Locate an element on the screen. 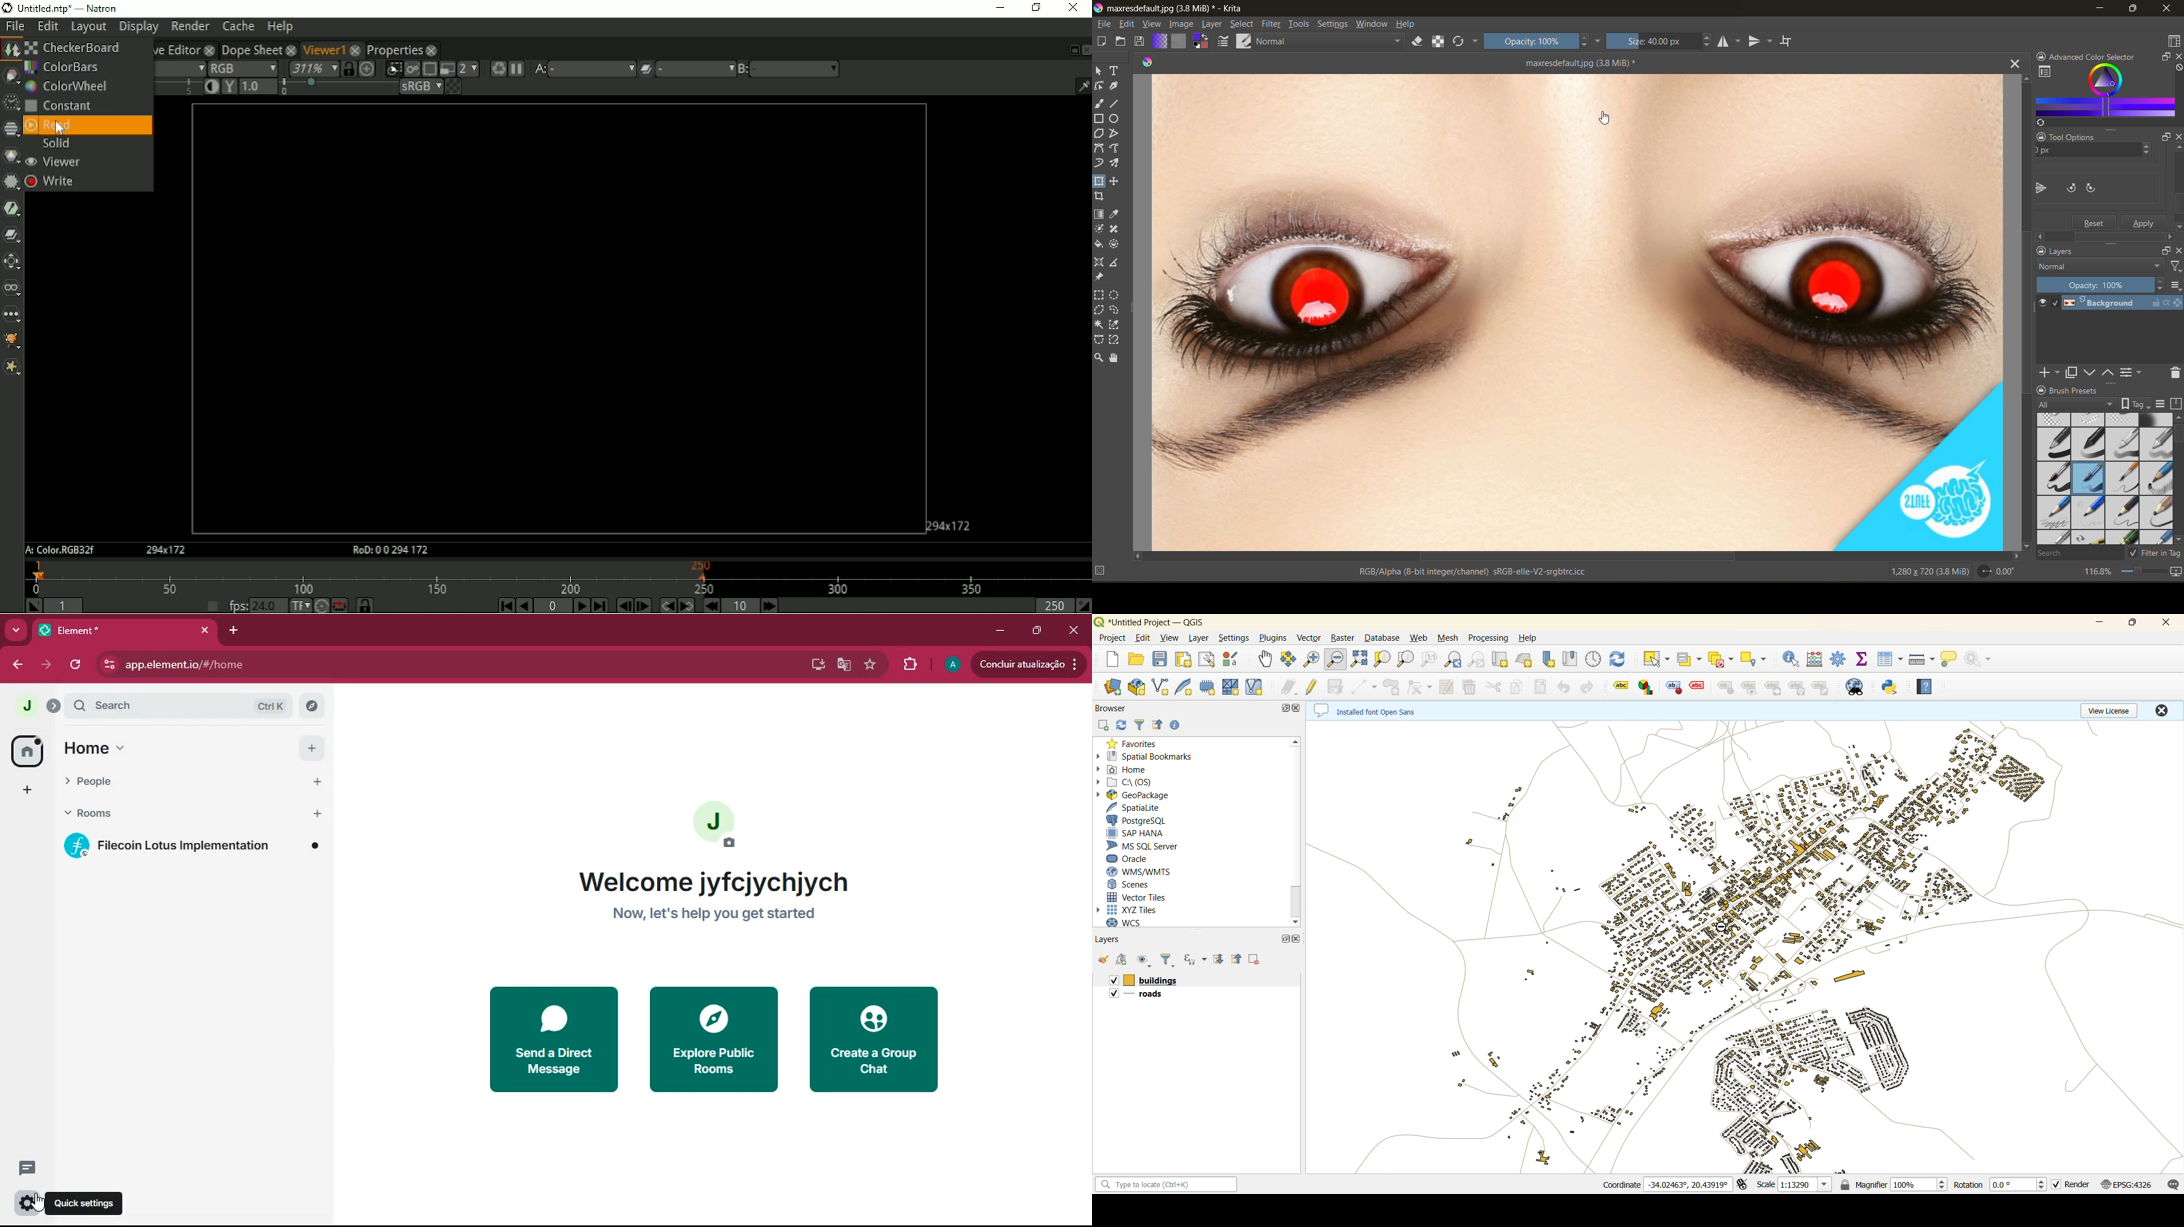 The image size is (2184, 1232). google translate is located at coordinates (843, 664).